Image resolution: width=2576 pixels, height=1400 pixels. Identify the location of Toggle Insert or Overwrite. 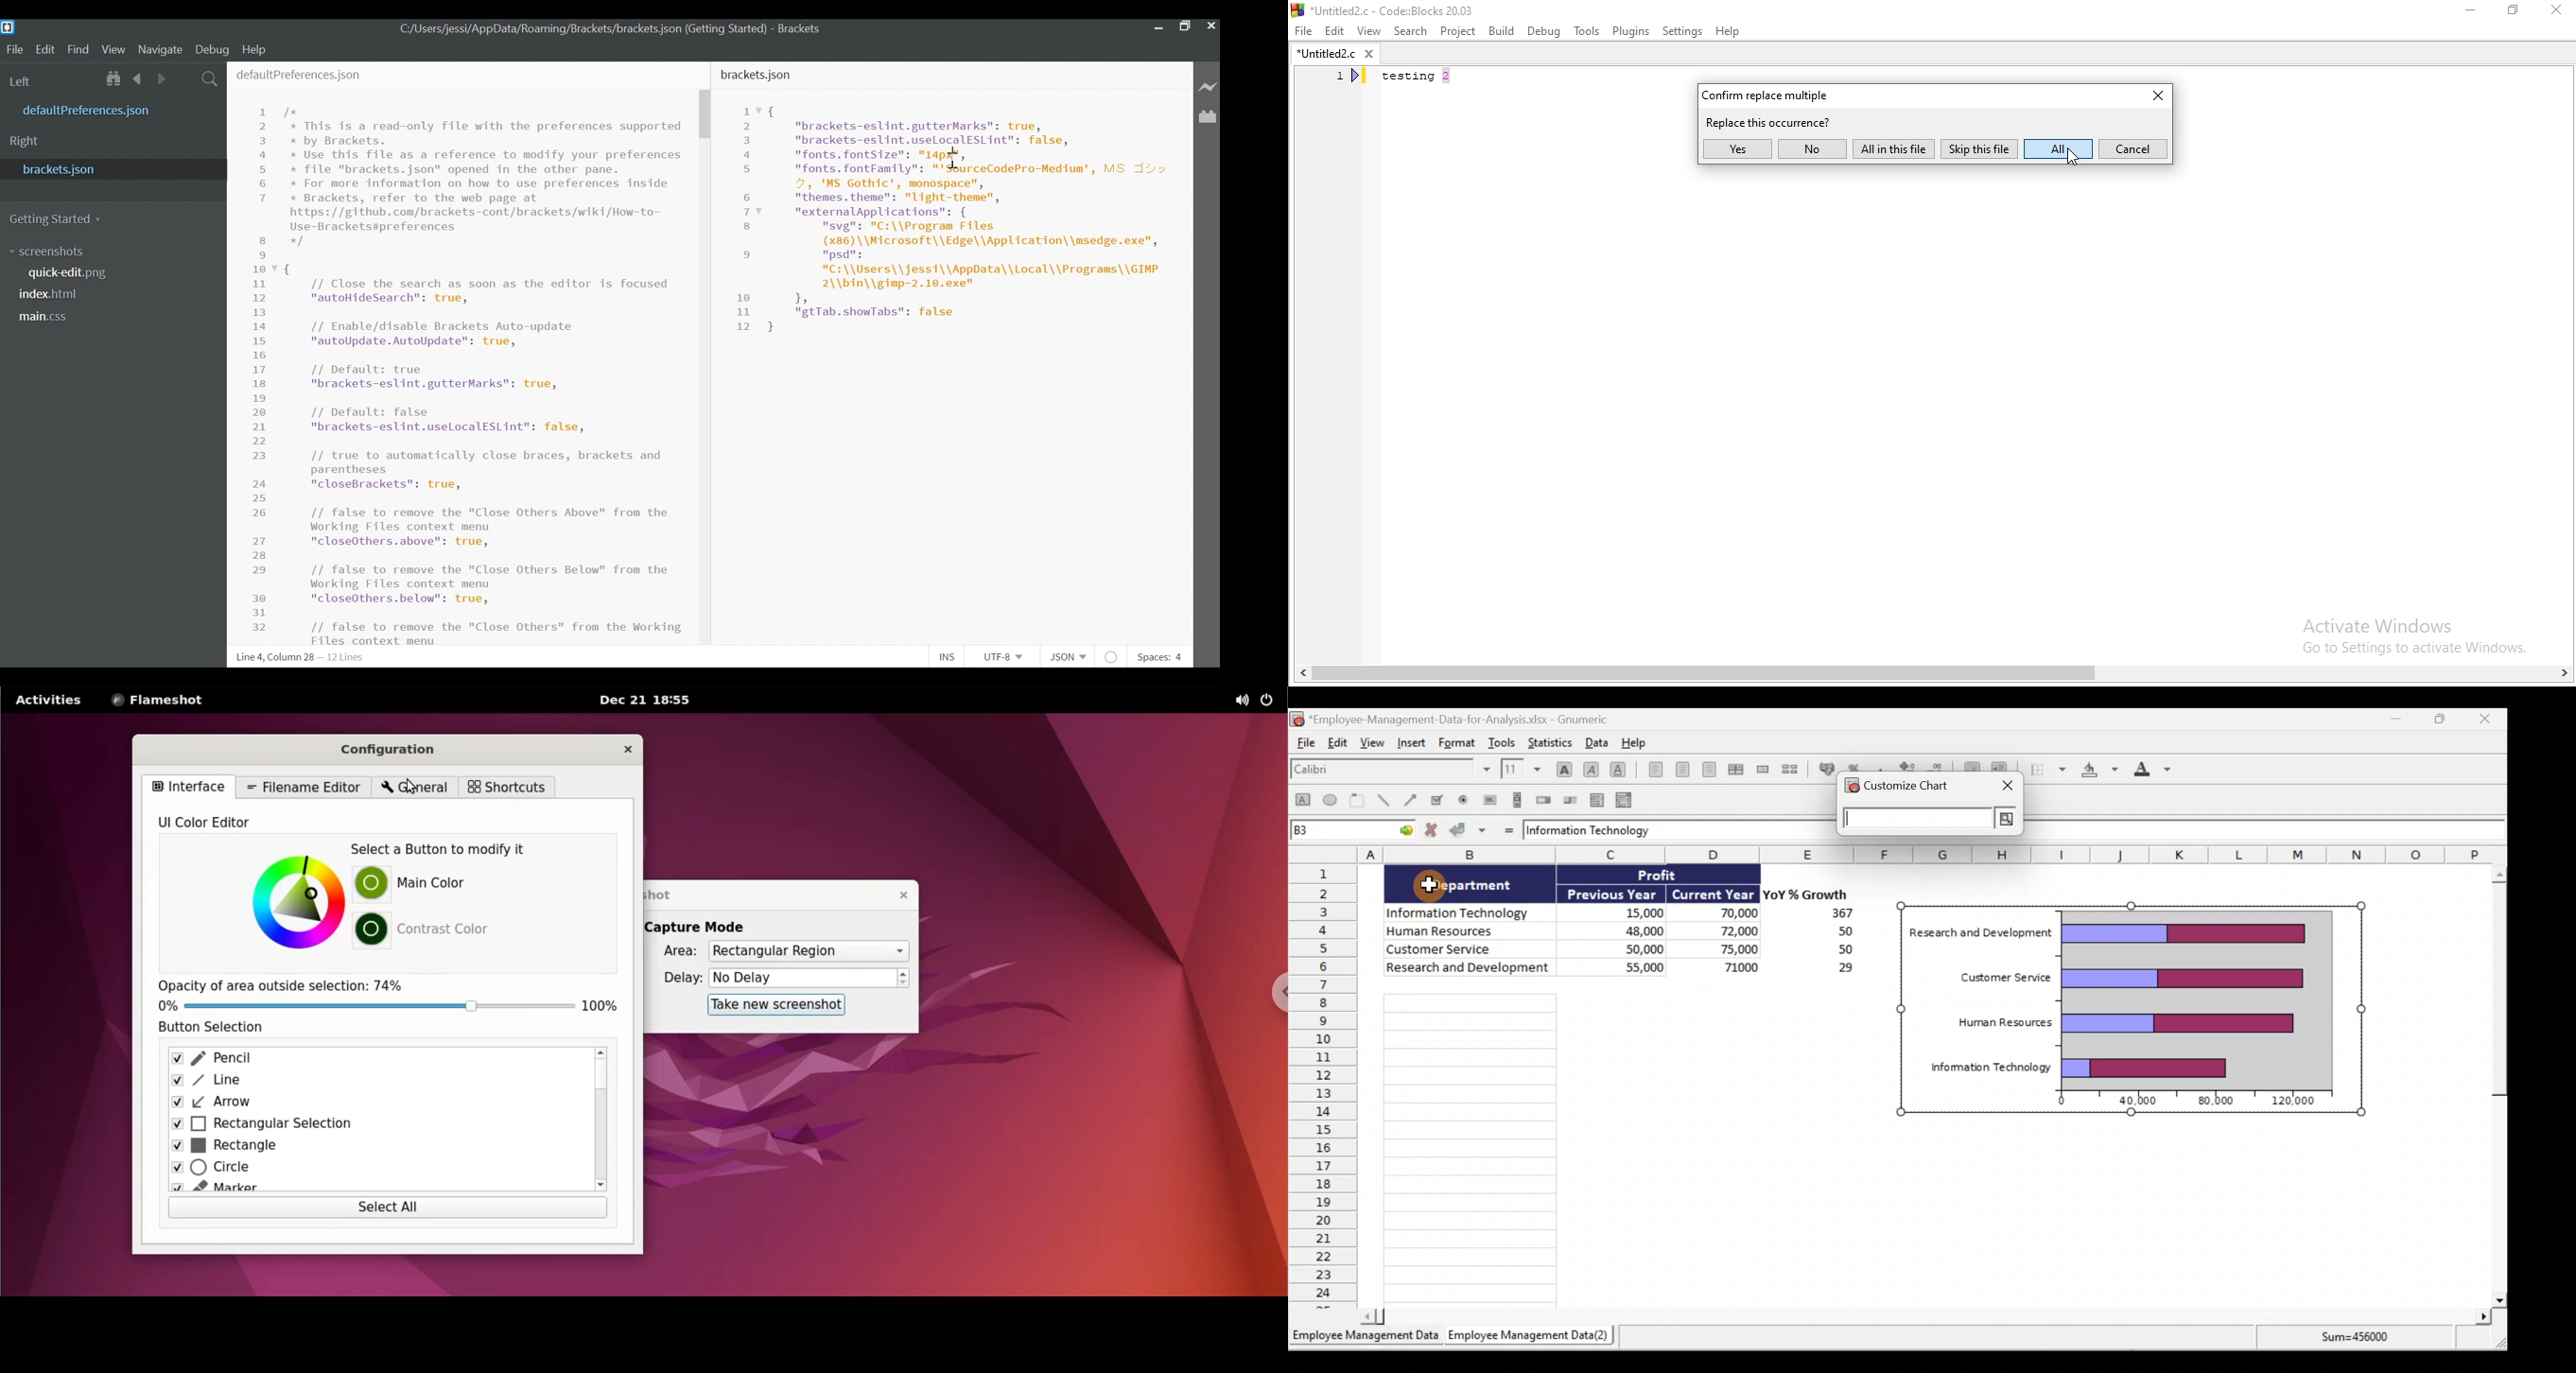
(945, 655).